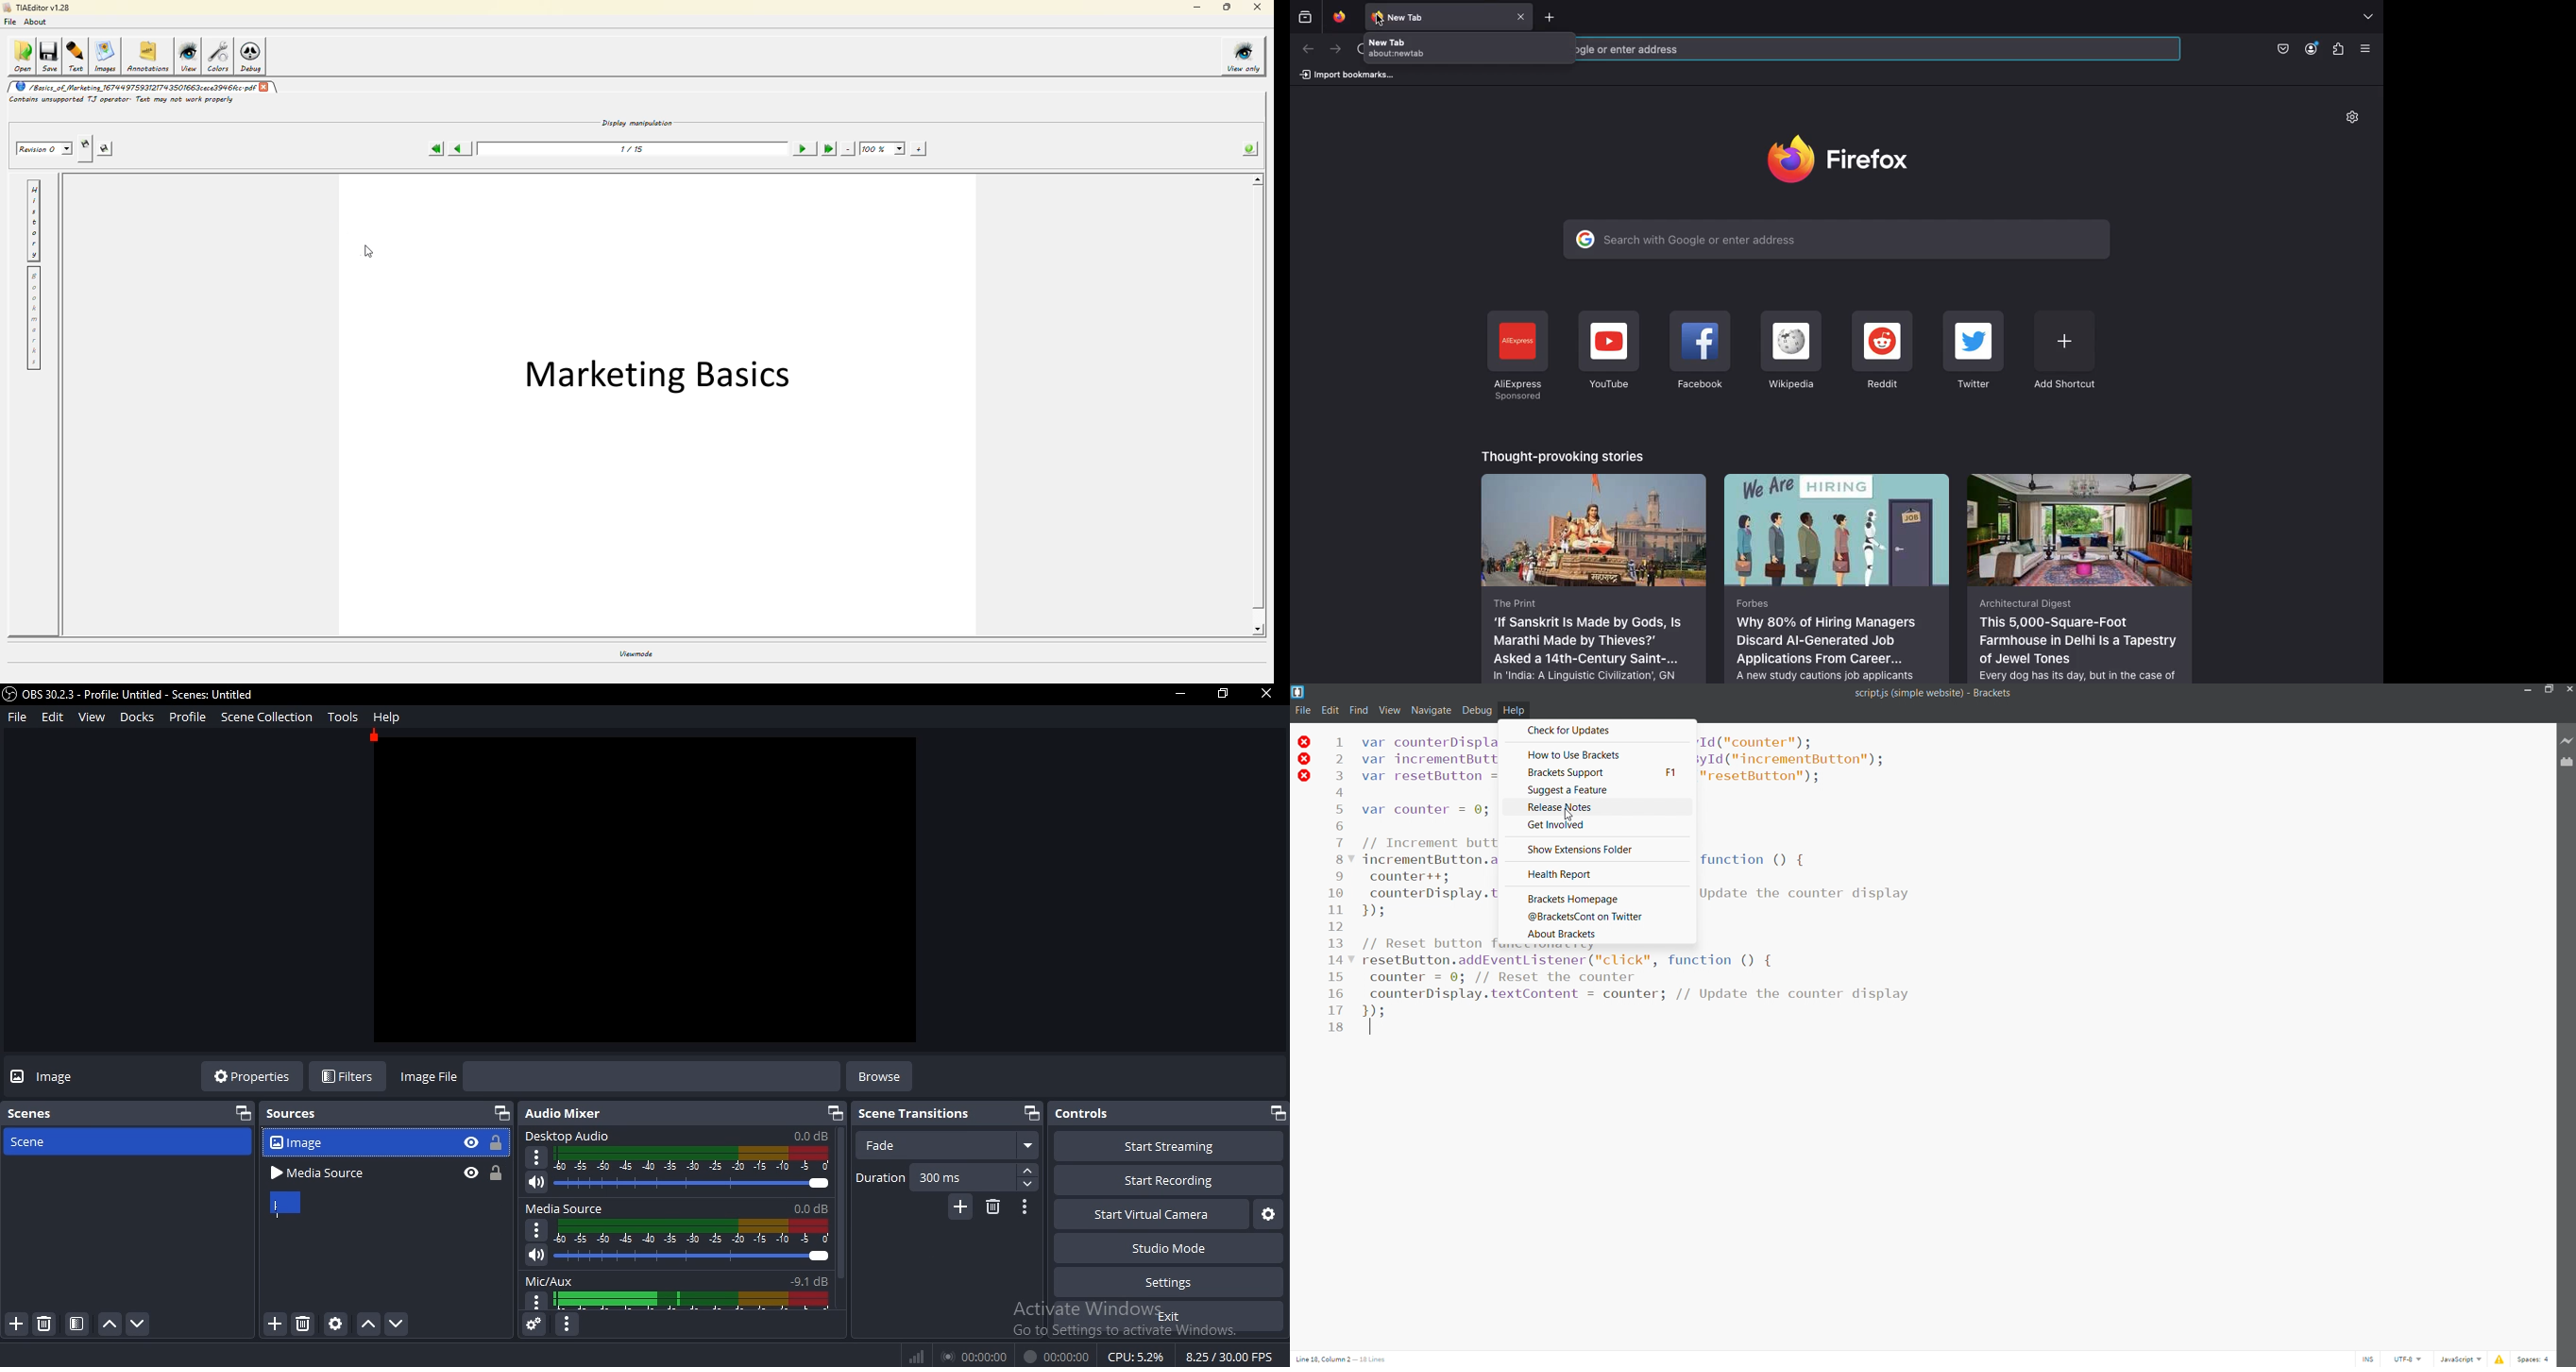 This screenshot has width=2576, height=1372. What do you see at coordinates (368, 1325) in the screenshot?
I see `move up` at bounding box center [368, 1325].